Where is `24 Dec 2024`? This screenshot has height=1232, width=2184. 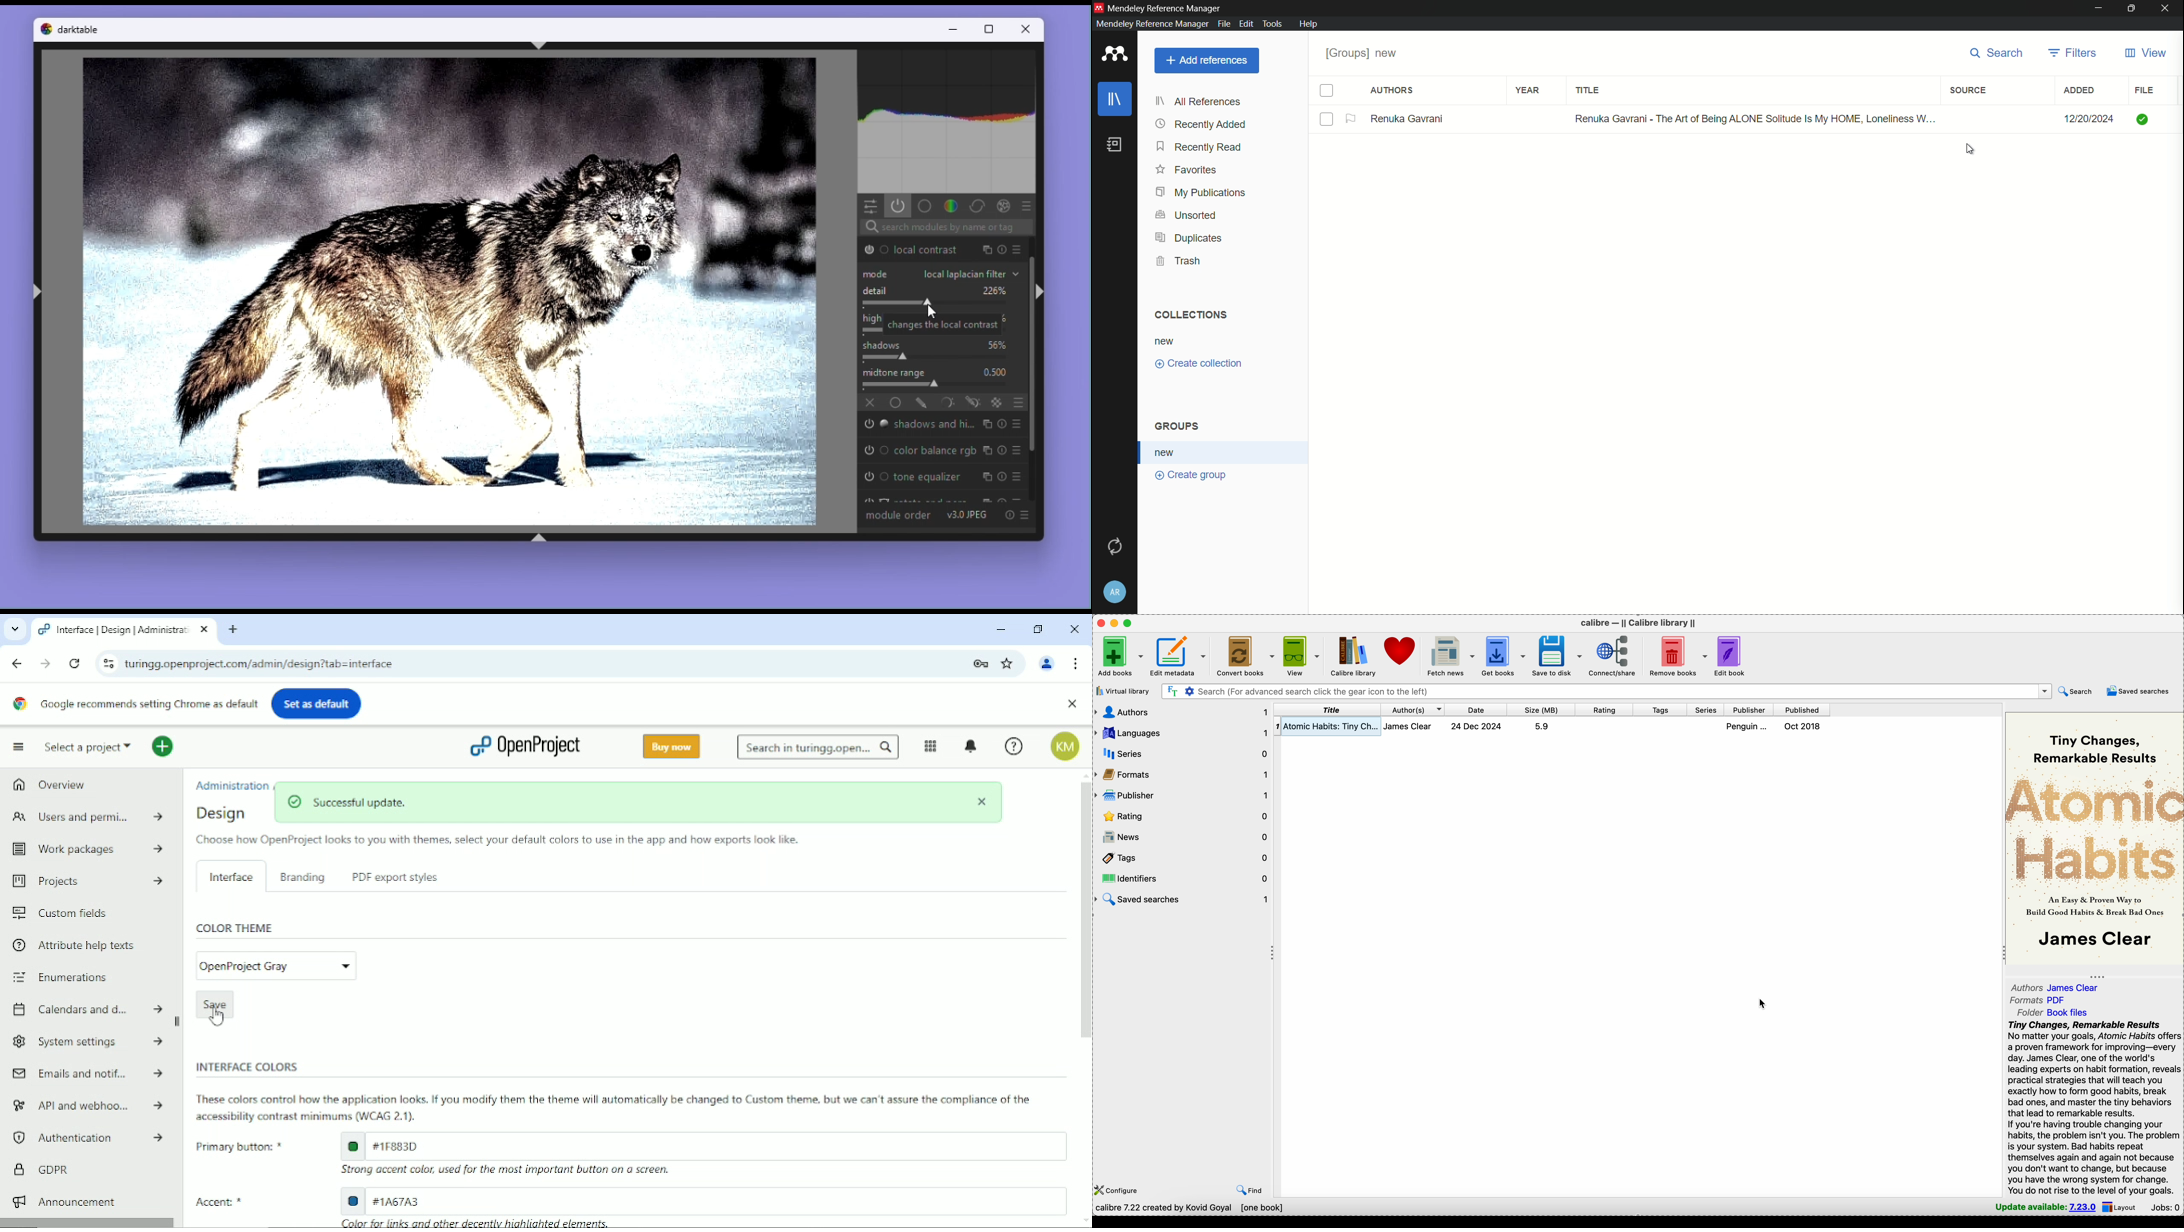
24 Dec 2024 is located at coordinates (1476, 726).